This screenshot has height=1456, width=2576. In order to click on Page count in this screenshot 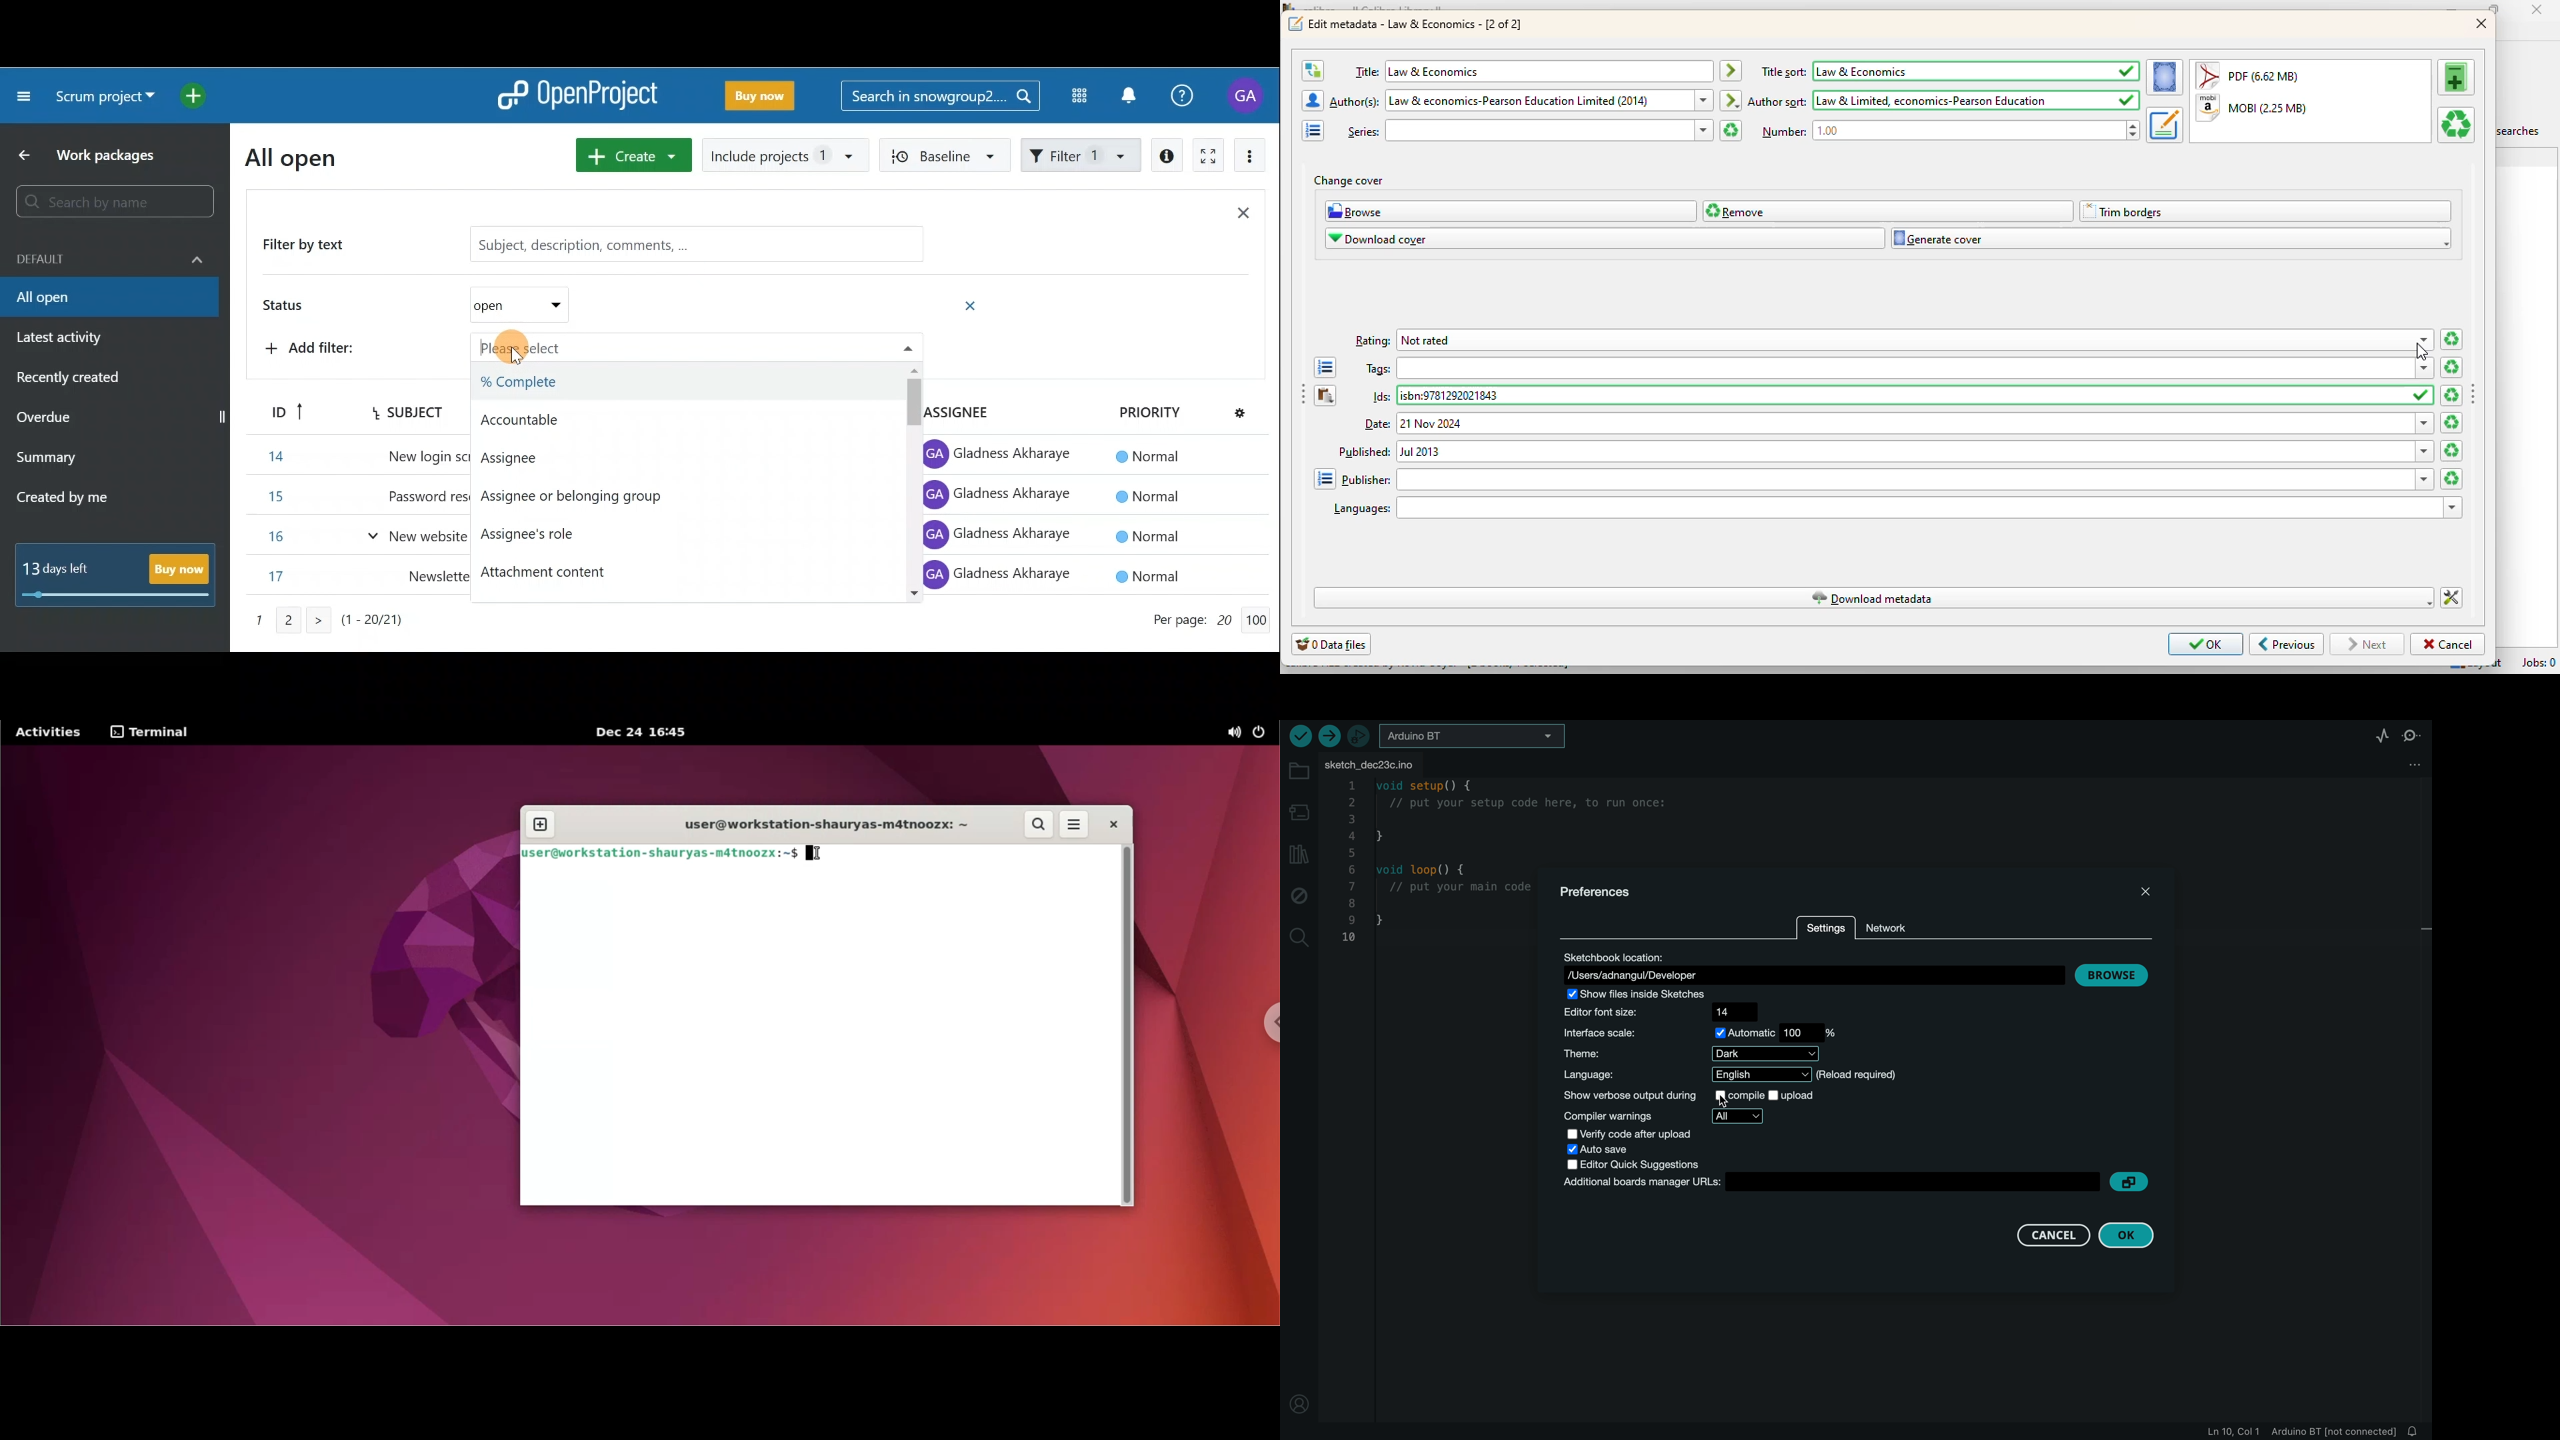, I will do `click(1205, 622)`.